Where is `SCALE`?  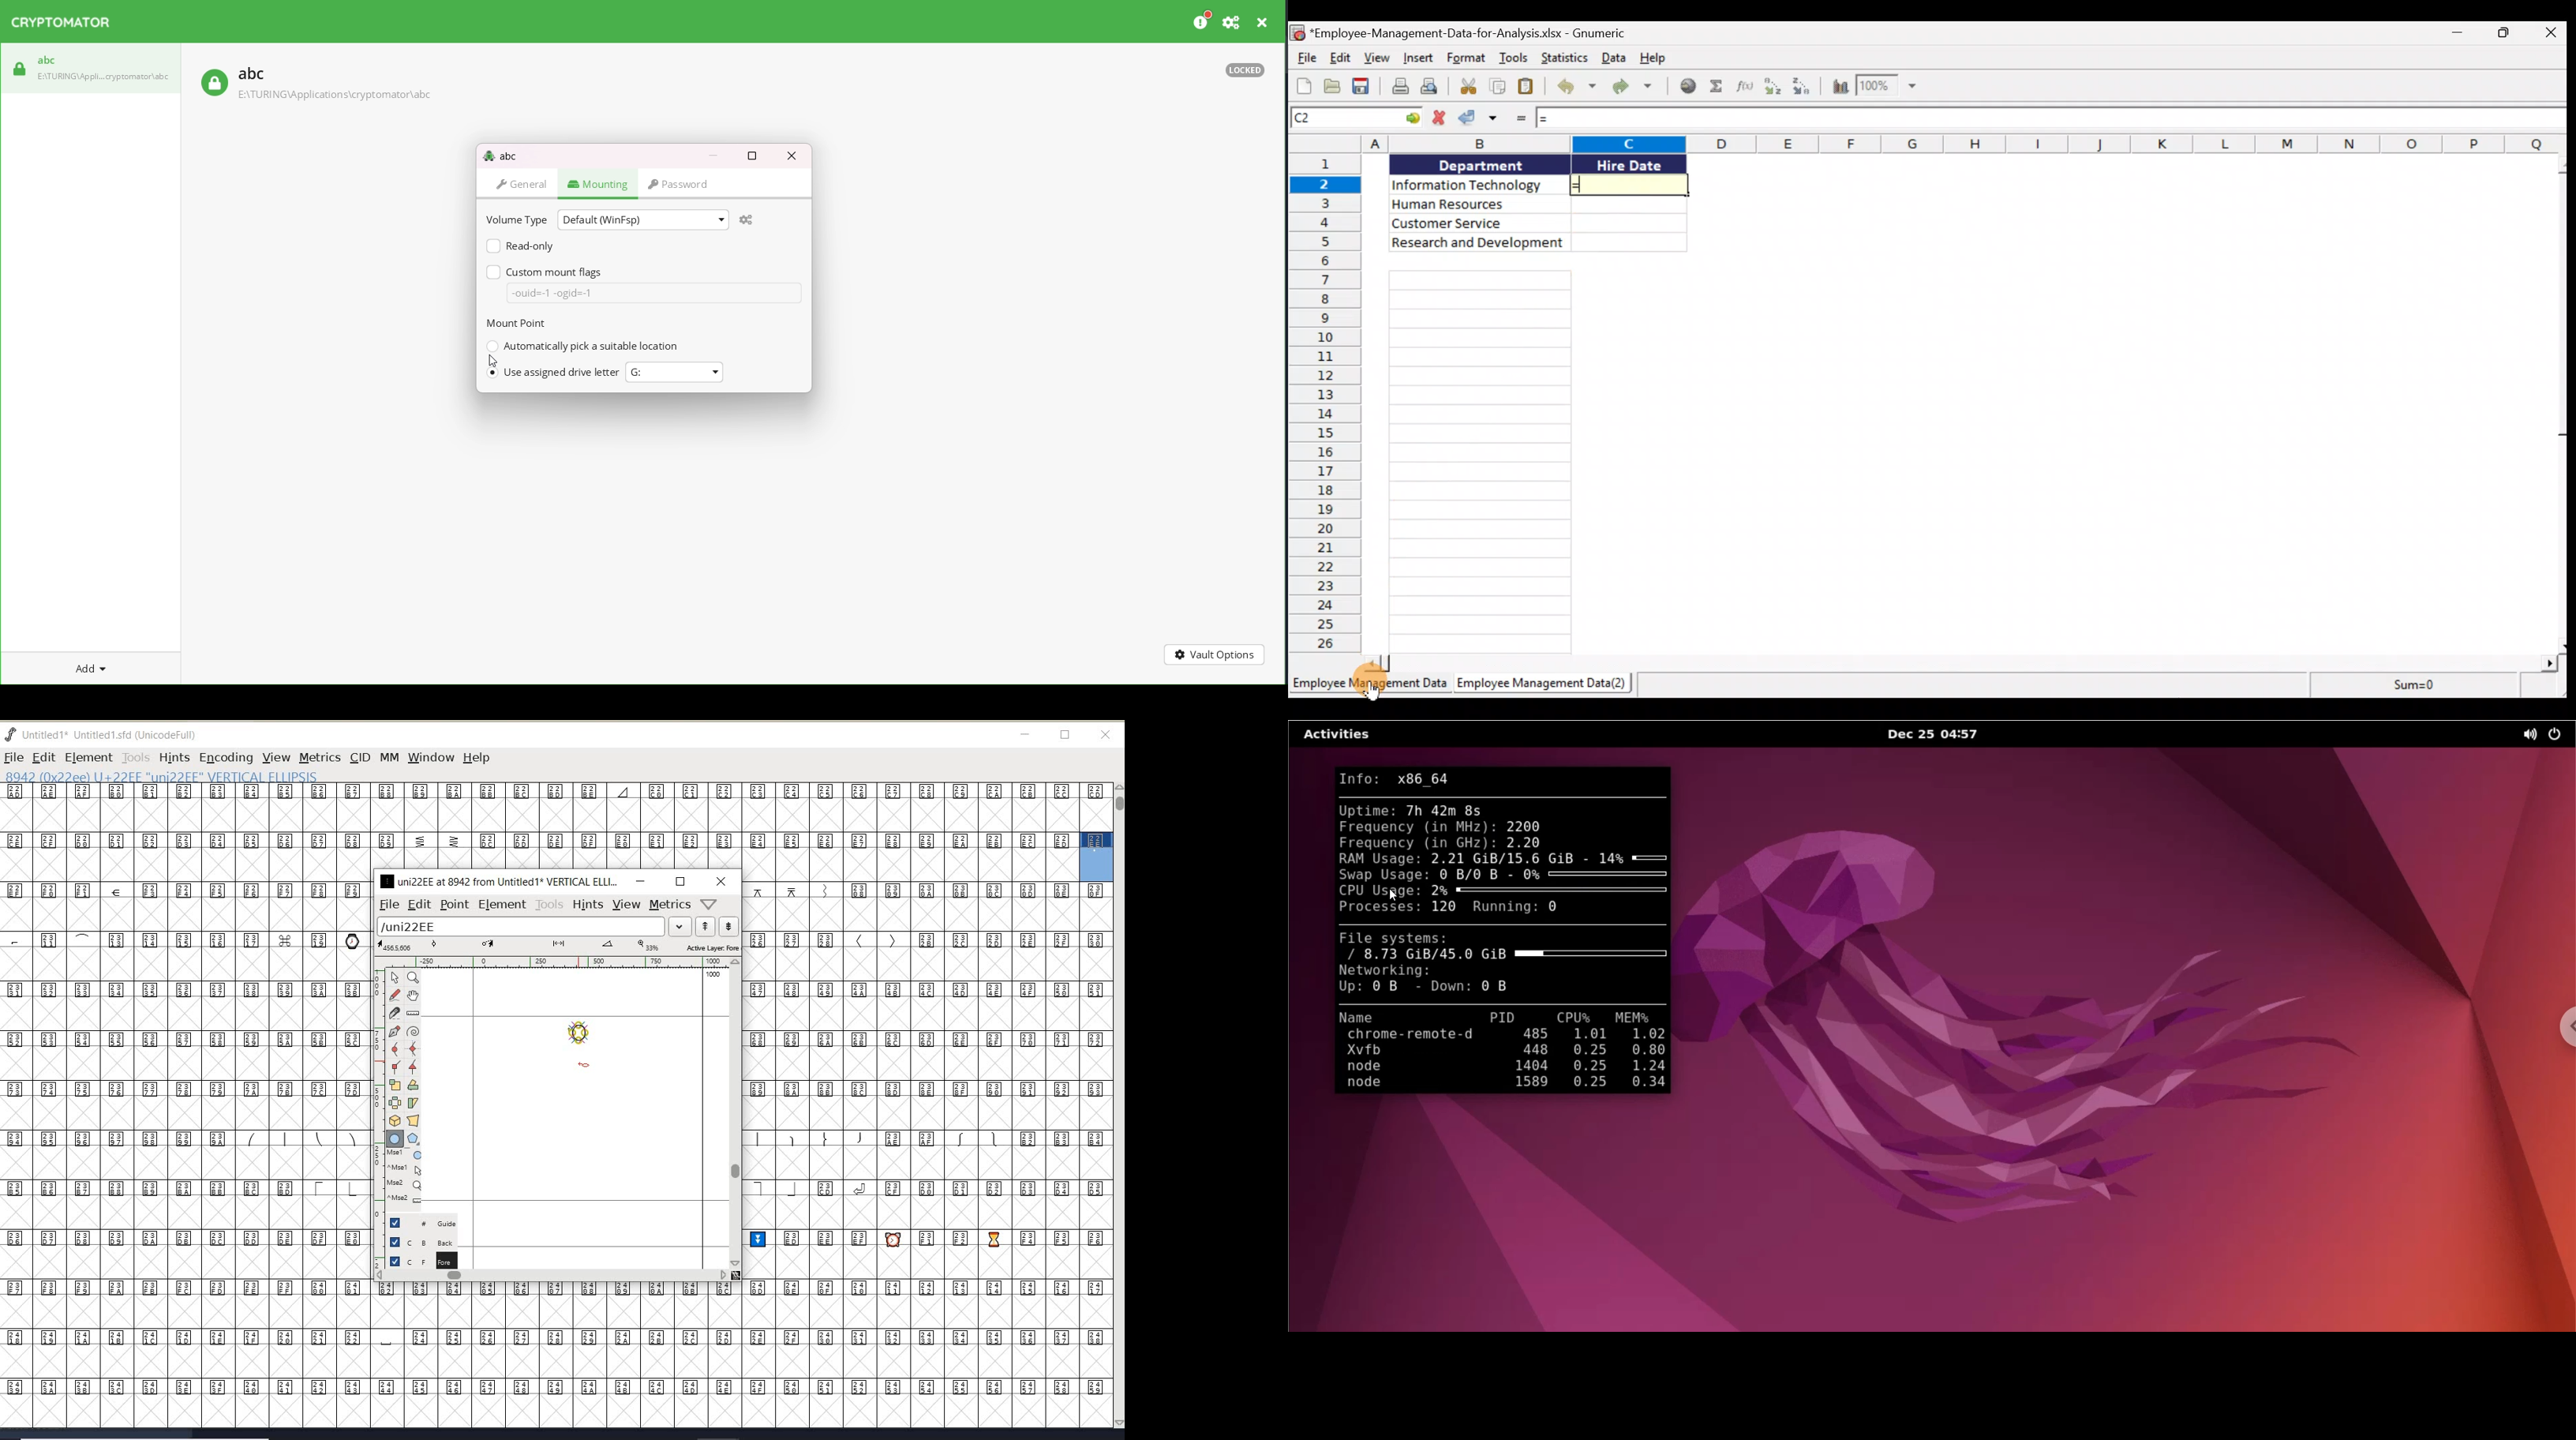
SCALE is located at coordinates (377, 1112).